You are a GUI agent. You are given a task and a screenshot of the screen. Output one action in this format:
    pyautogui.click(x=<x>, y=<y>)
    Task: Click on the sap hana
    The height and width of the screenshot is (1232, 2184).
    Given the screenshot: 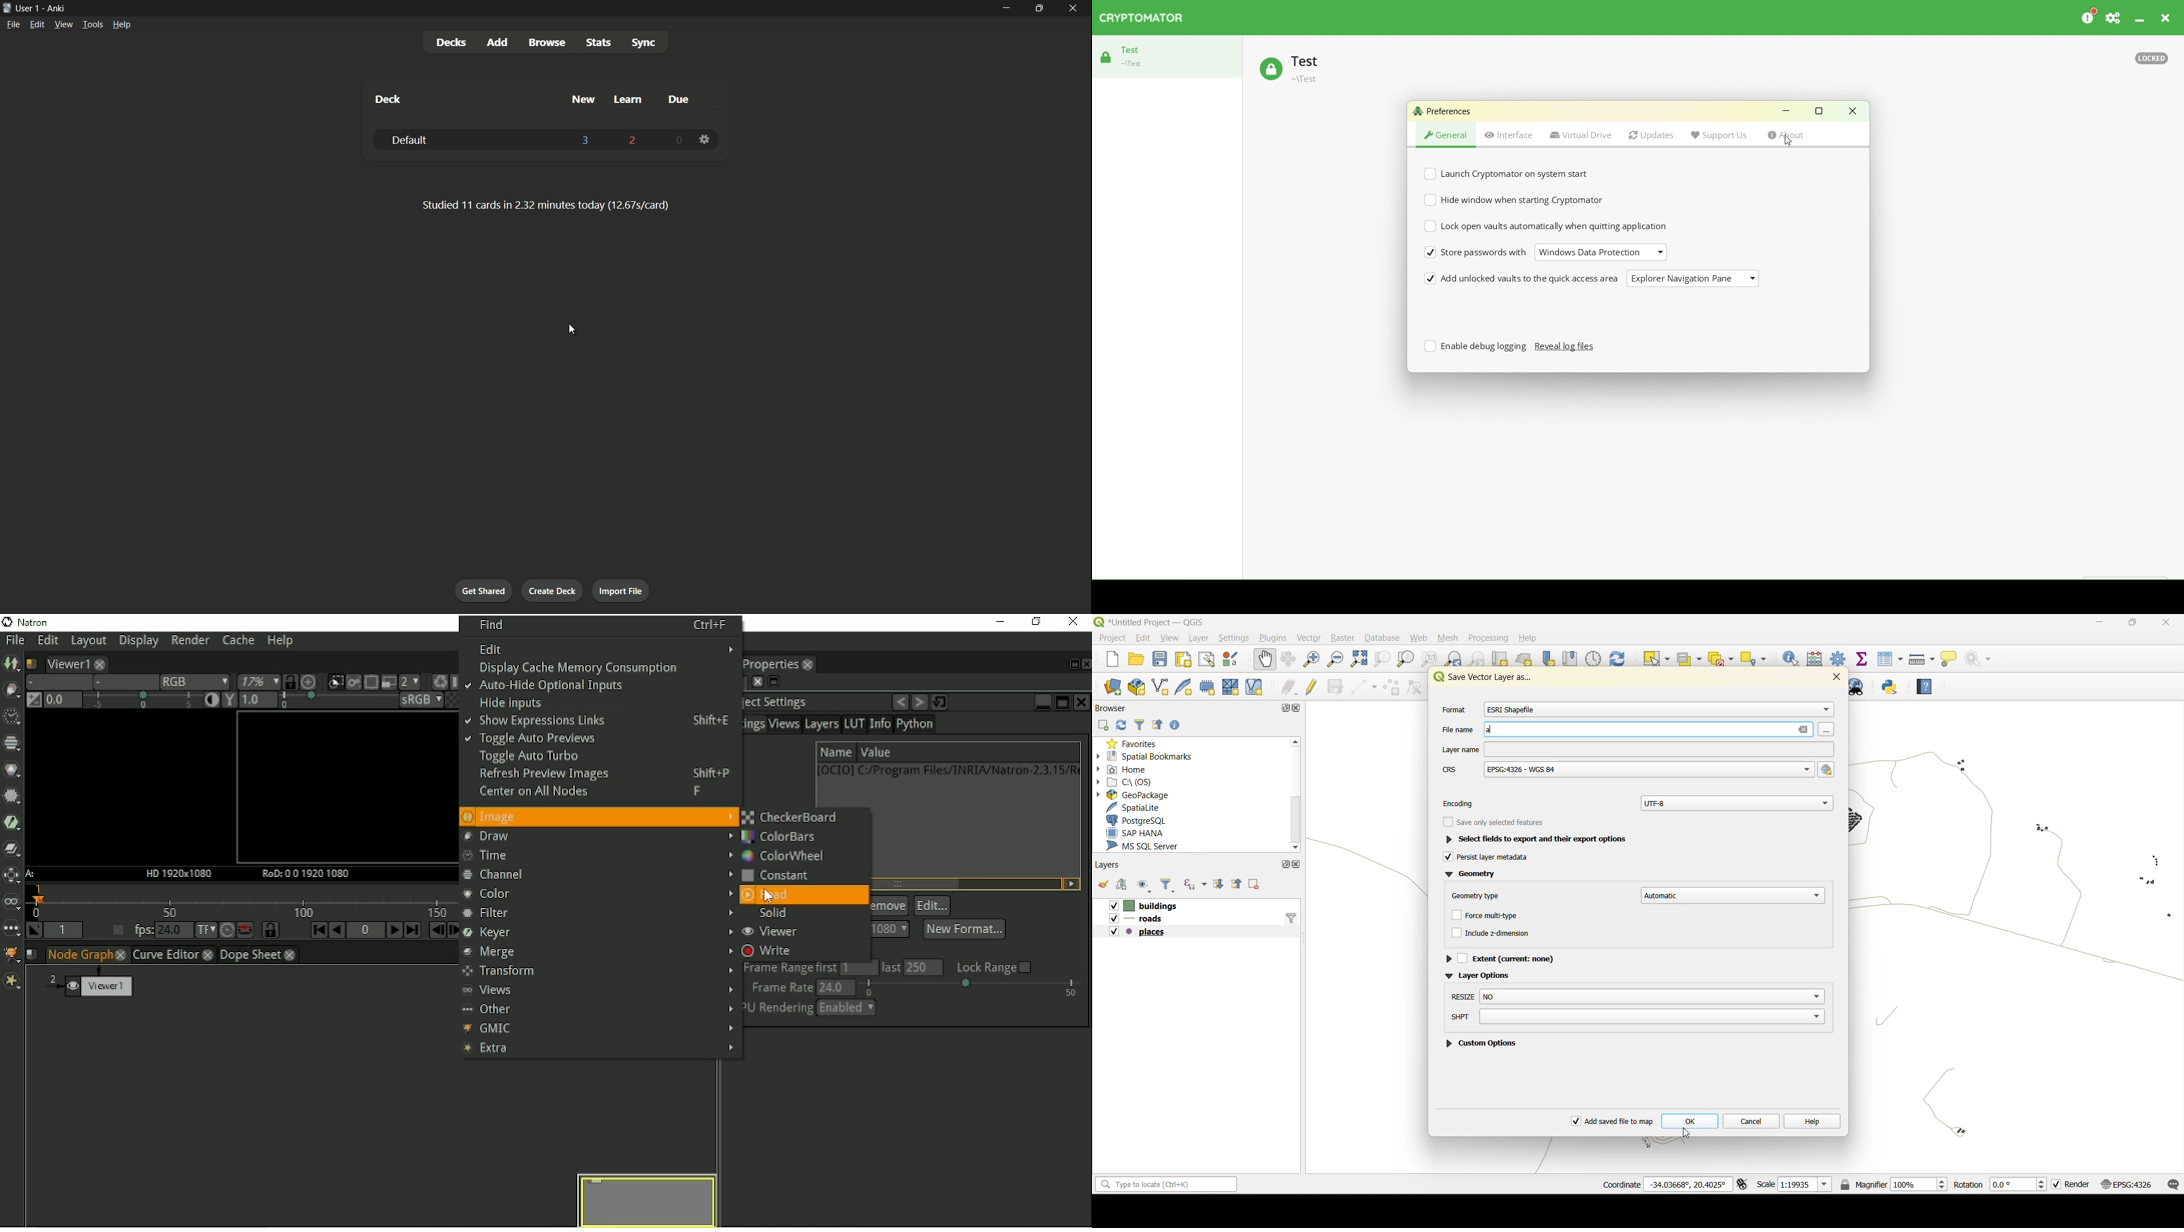 What is the action you would take?
    pyautogui.click(x=1139, y=834)
    